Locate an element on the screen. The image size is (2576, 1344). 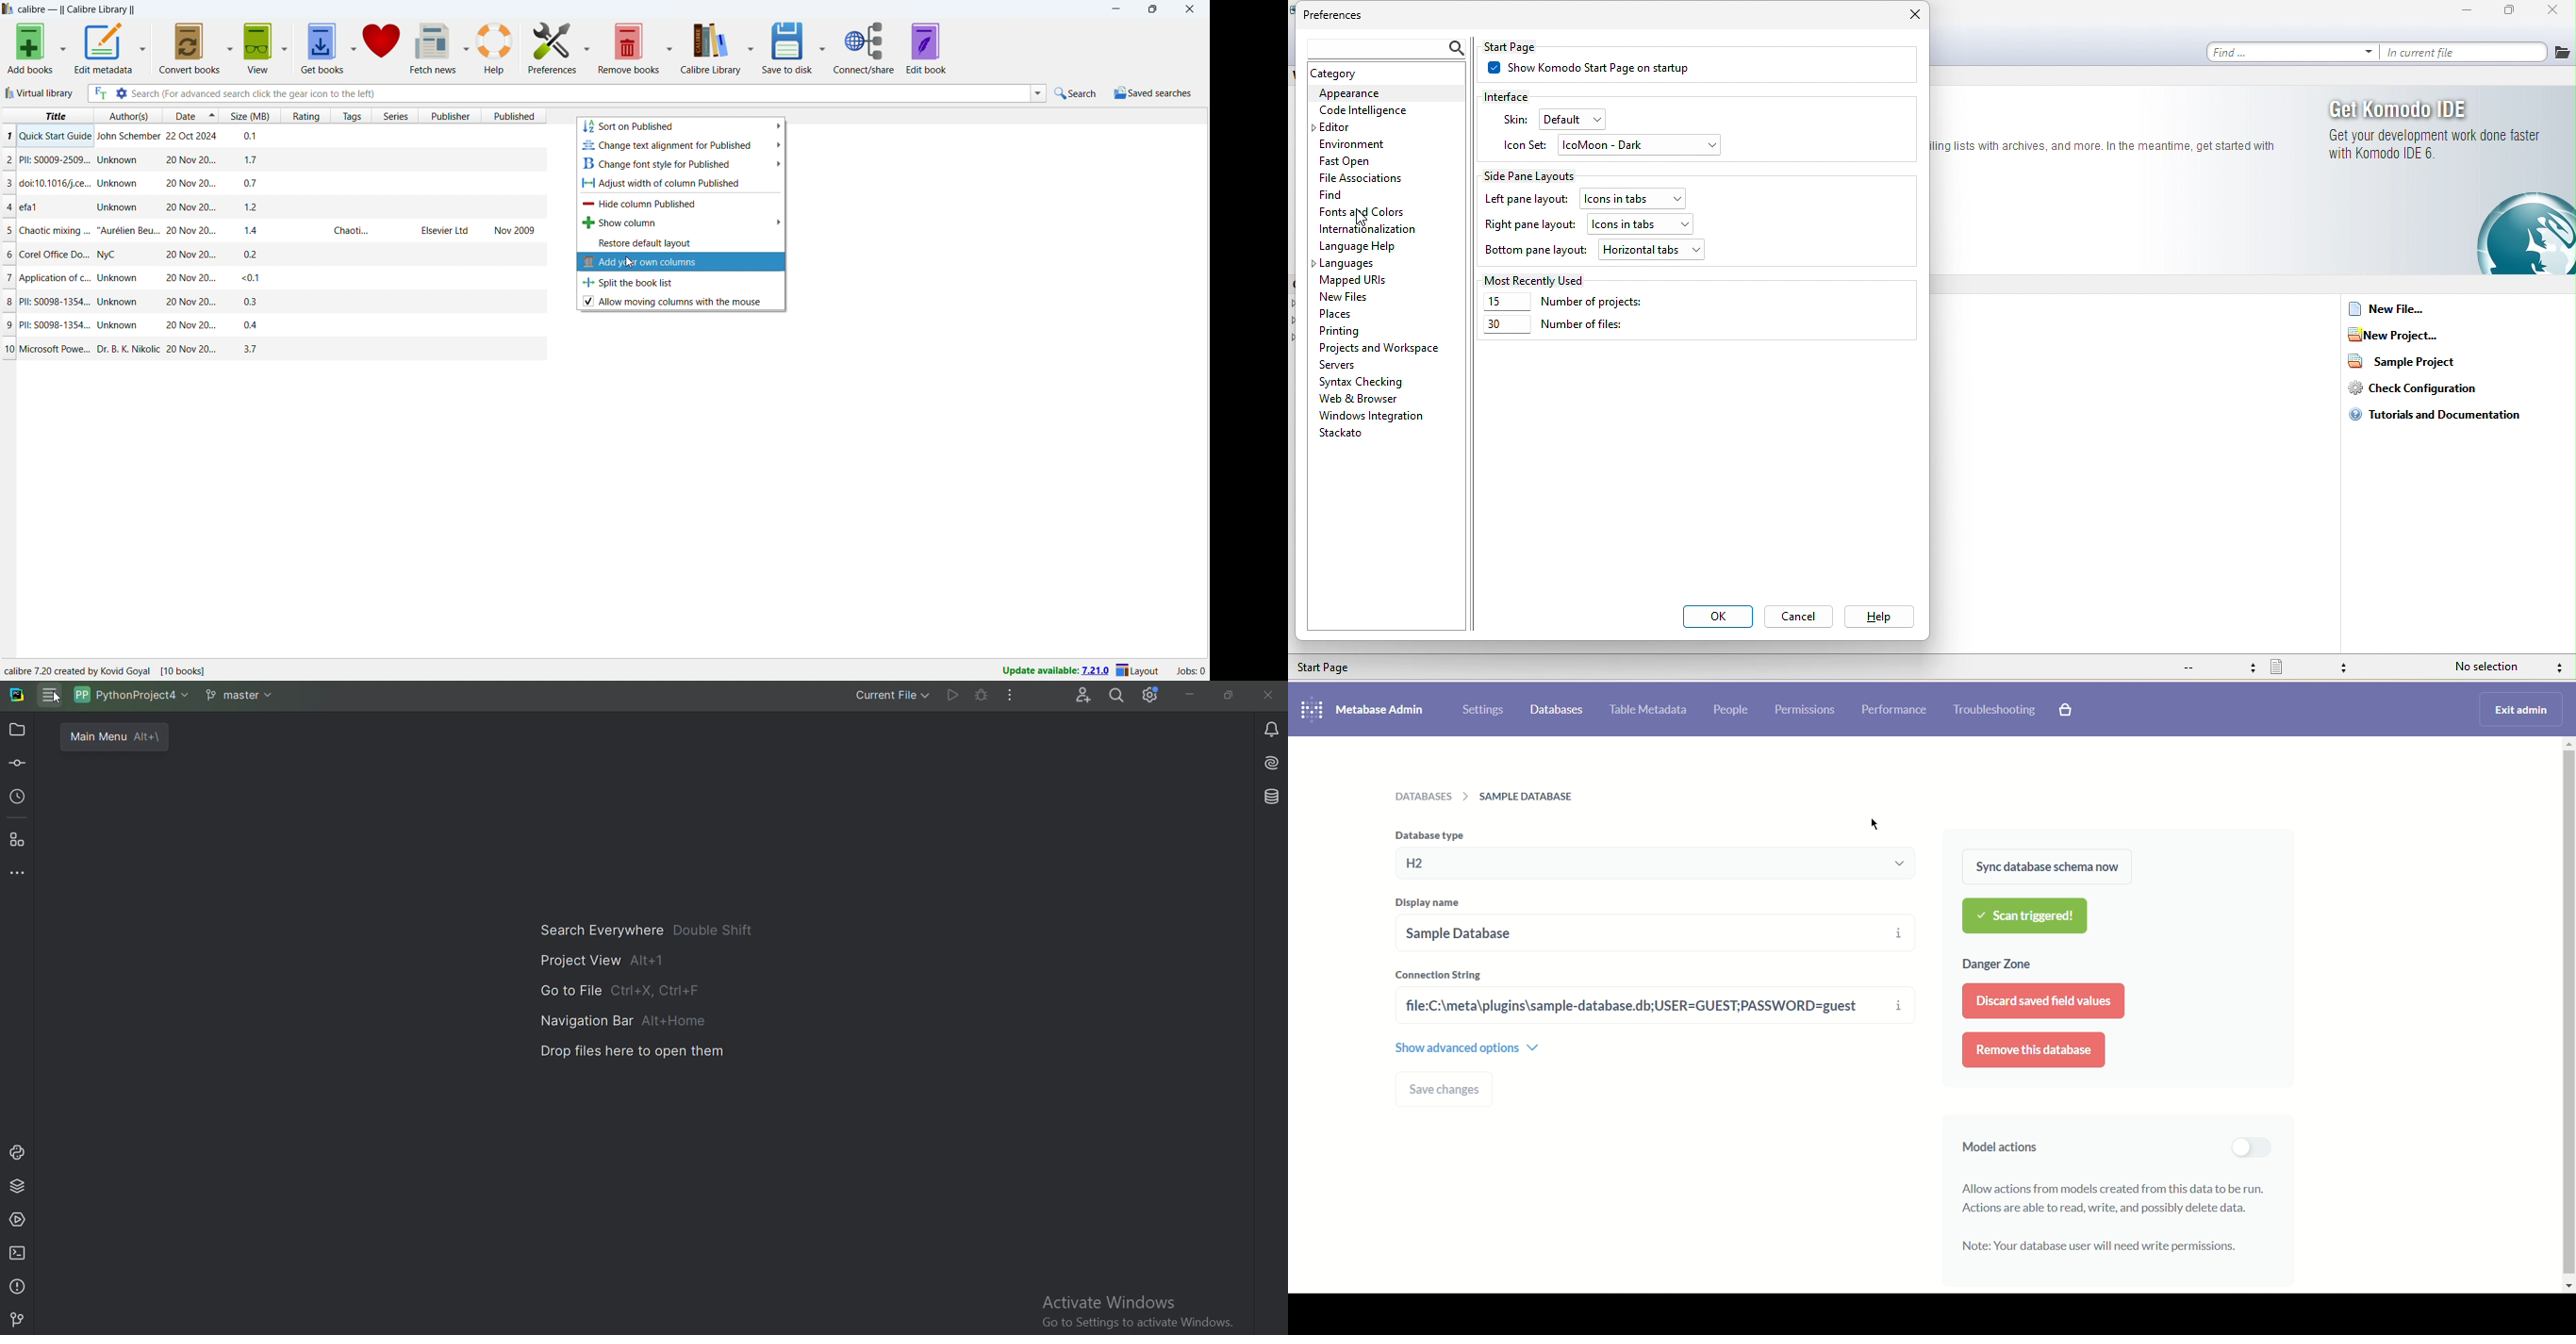
update is located at coordinates (1054, 671).